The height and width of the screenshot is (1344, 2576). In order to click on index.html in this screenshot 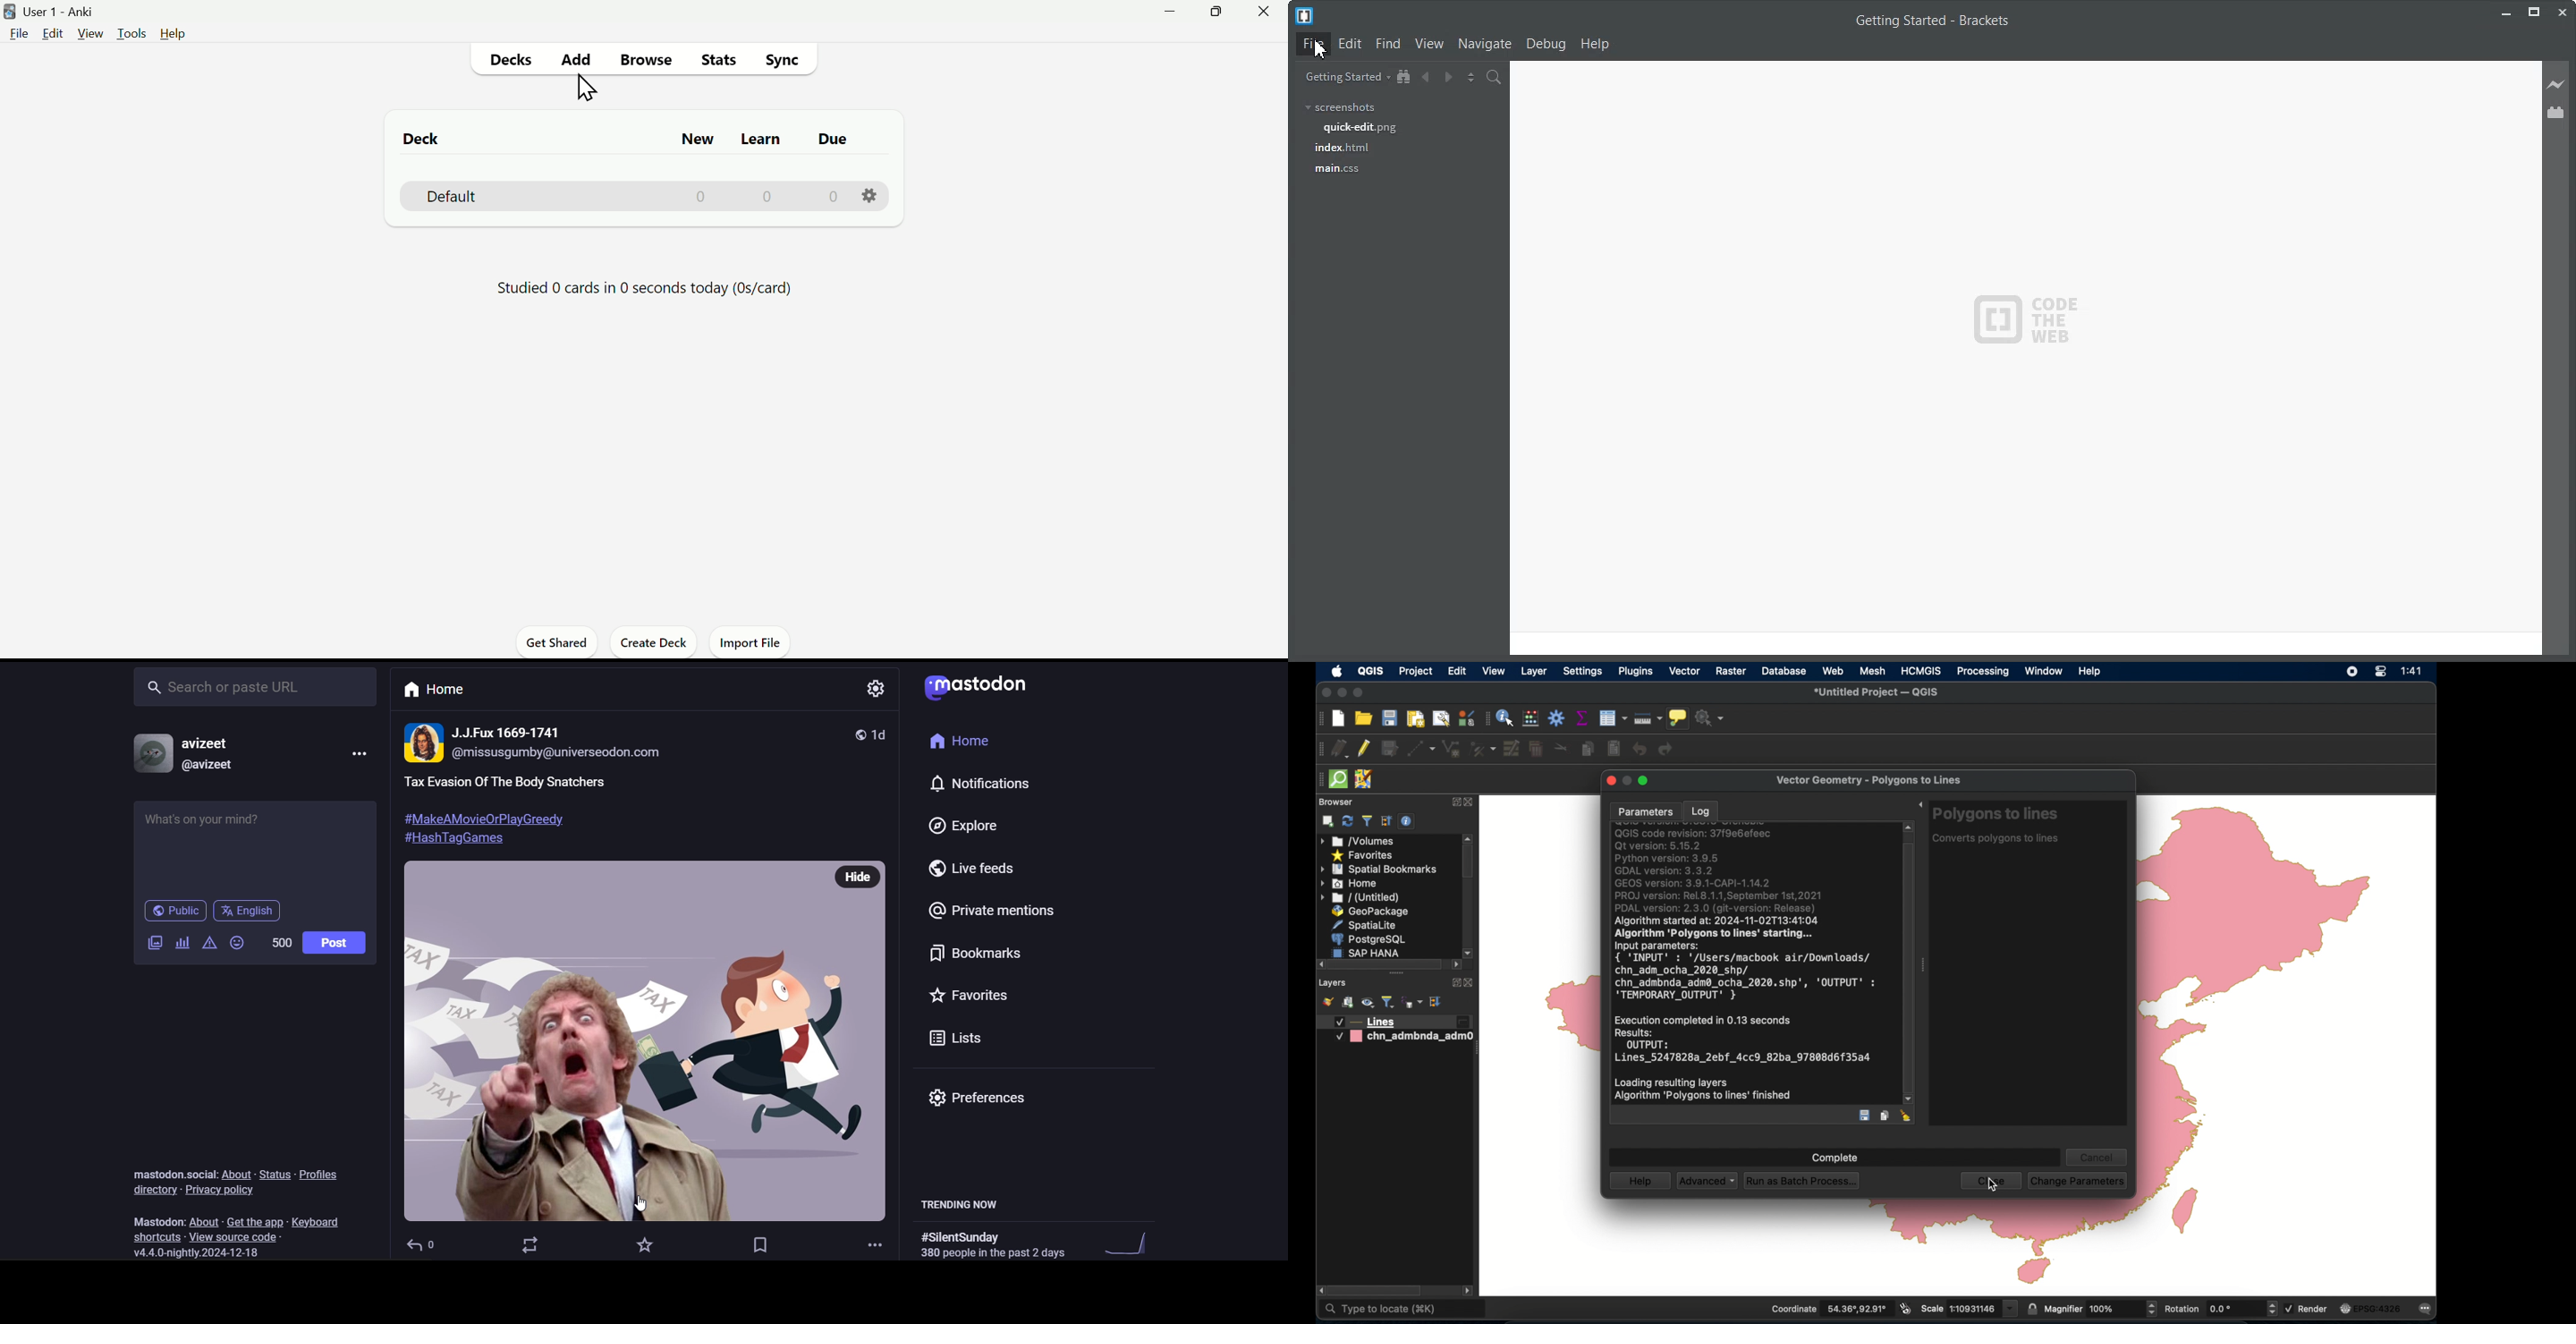, I will do `click(1341, 148)`.